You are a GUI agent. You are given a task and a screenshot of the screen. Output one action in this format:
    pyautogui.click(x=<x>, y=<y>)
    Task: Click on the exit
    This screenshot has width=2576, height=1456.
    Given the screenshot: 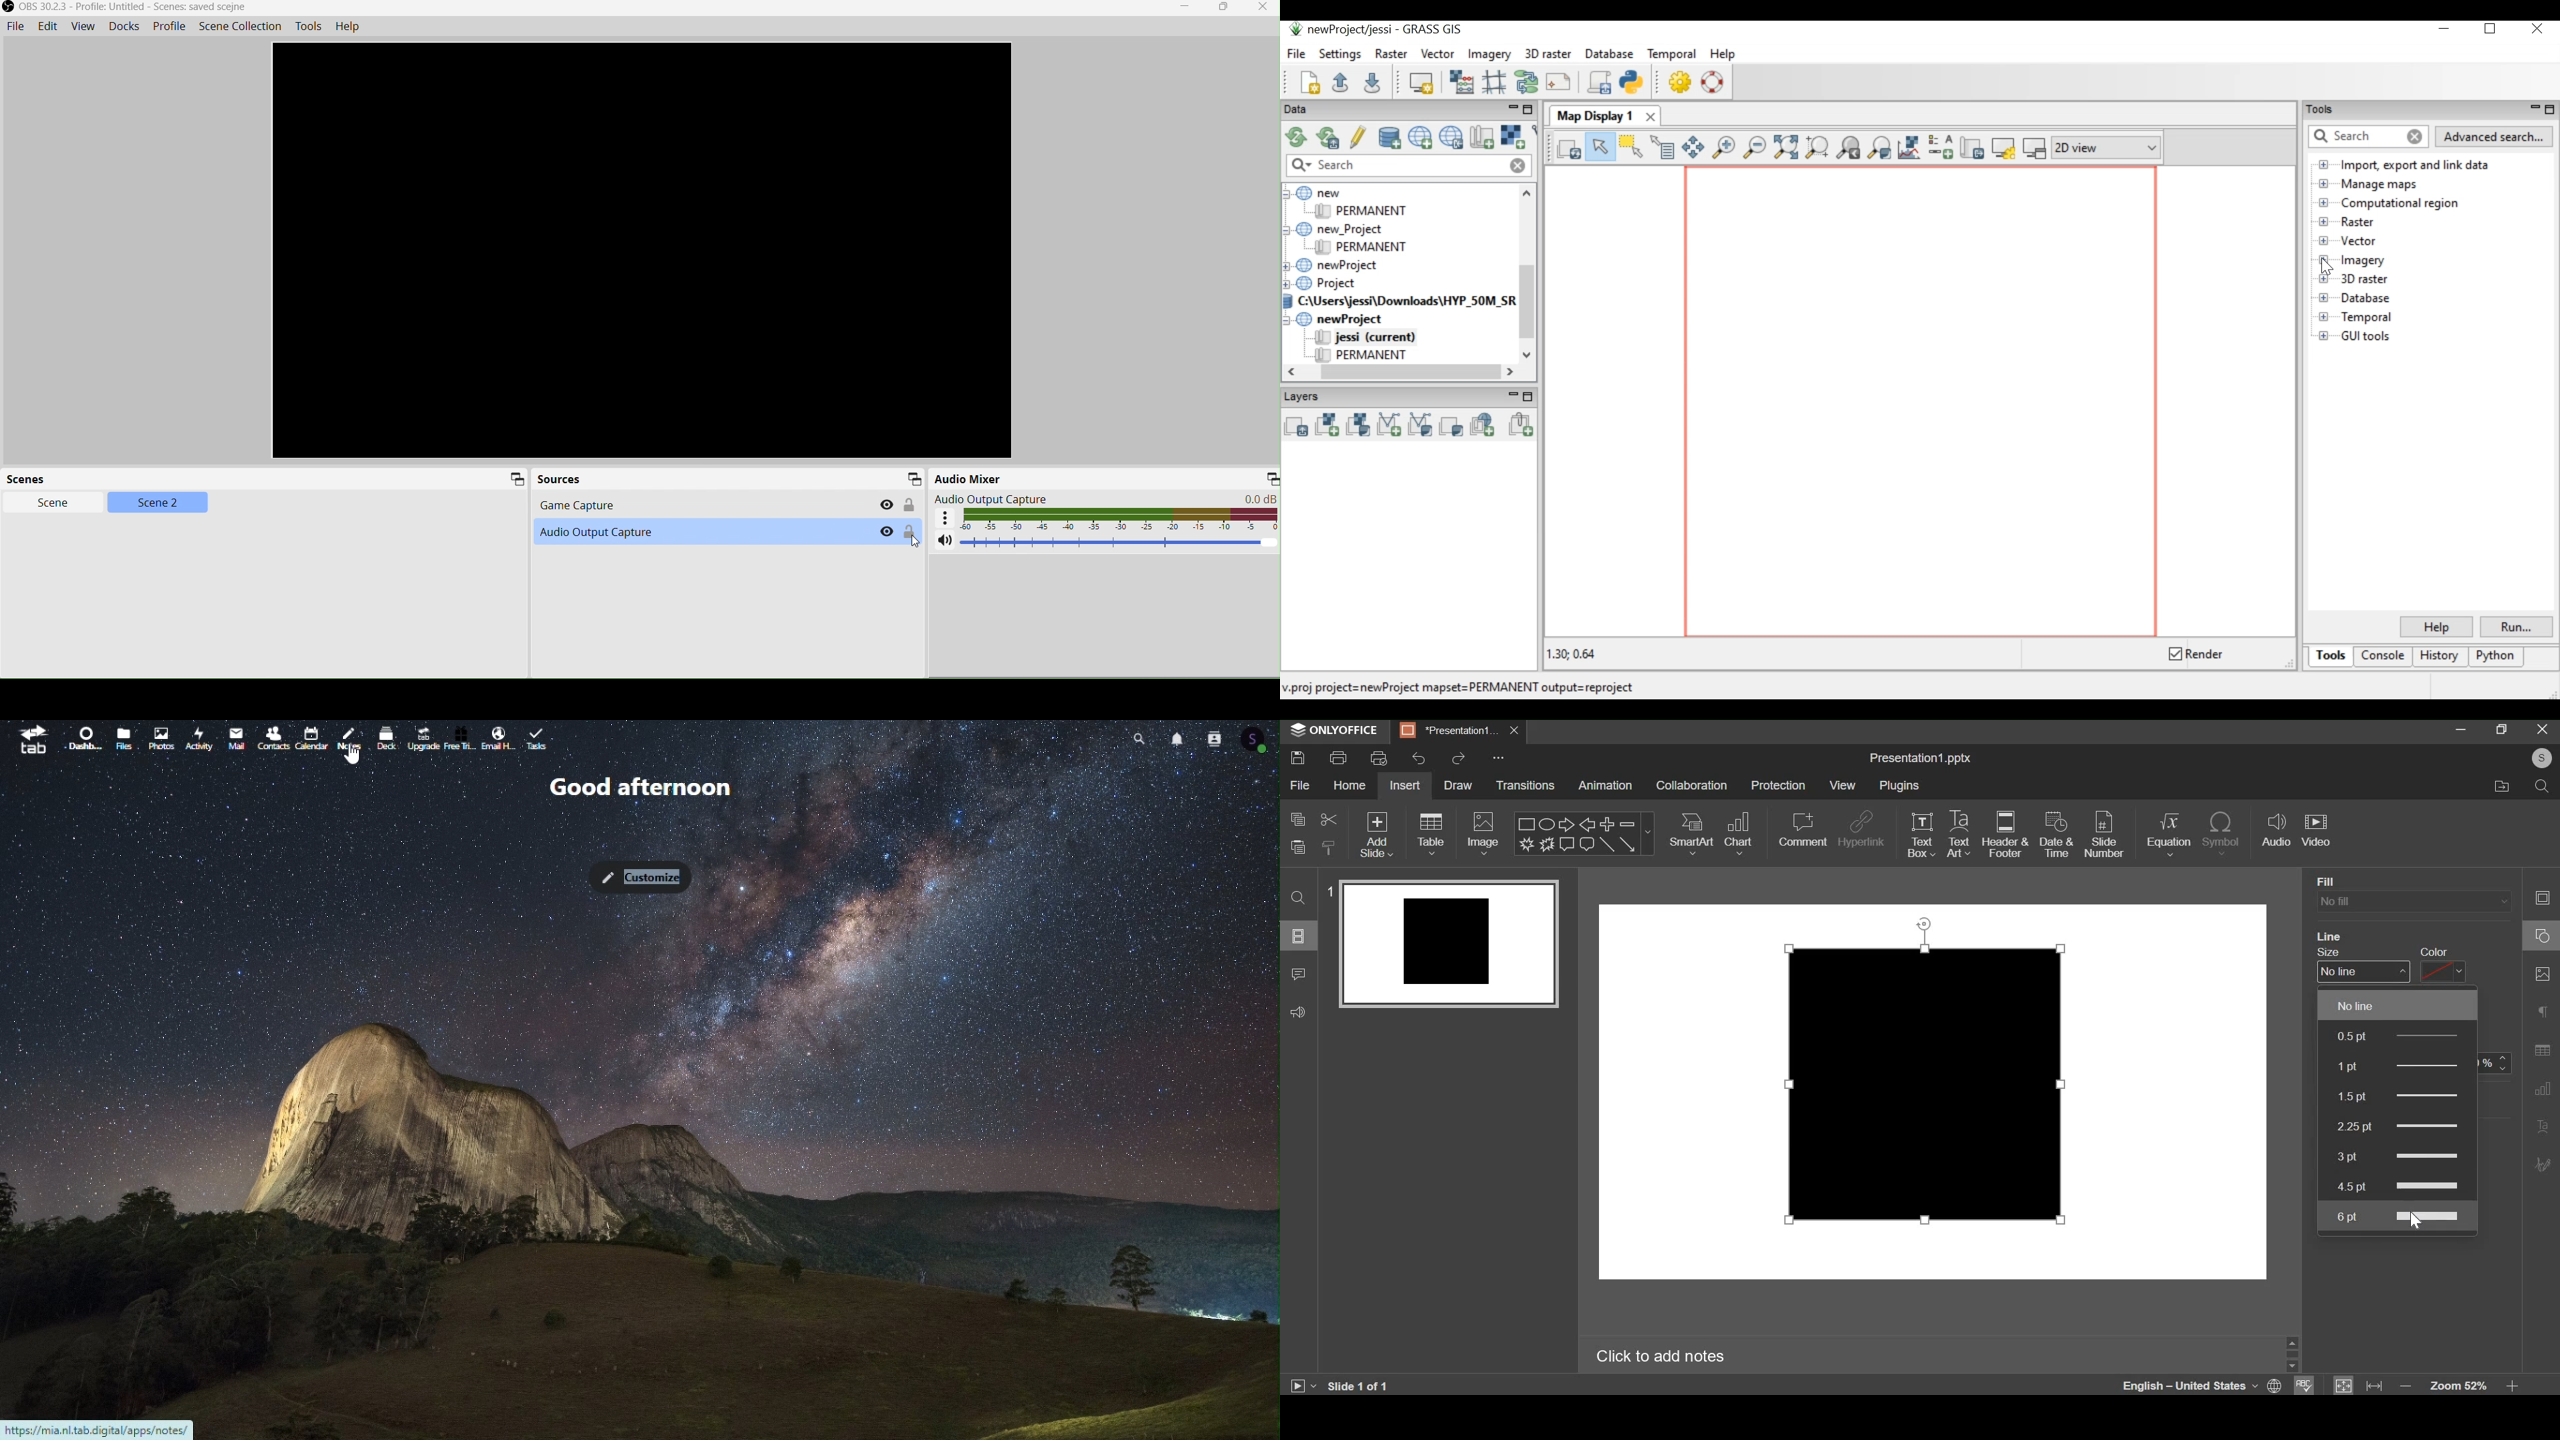 What is the action you would take?
    pyautogui.click(x=2541, y=731)
    